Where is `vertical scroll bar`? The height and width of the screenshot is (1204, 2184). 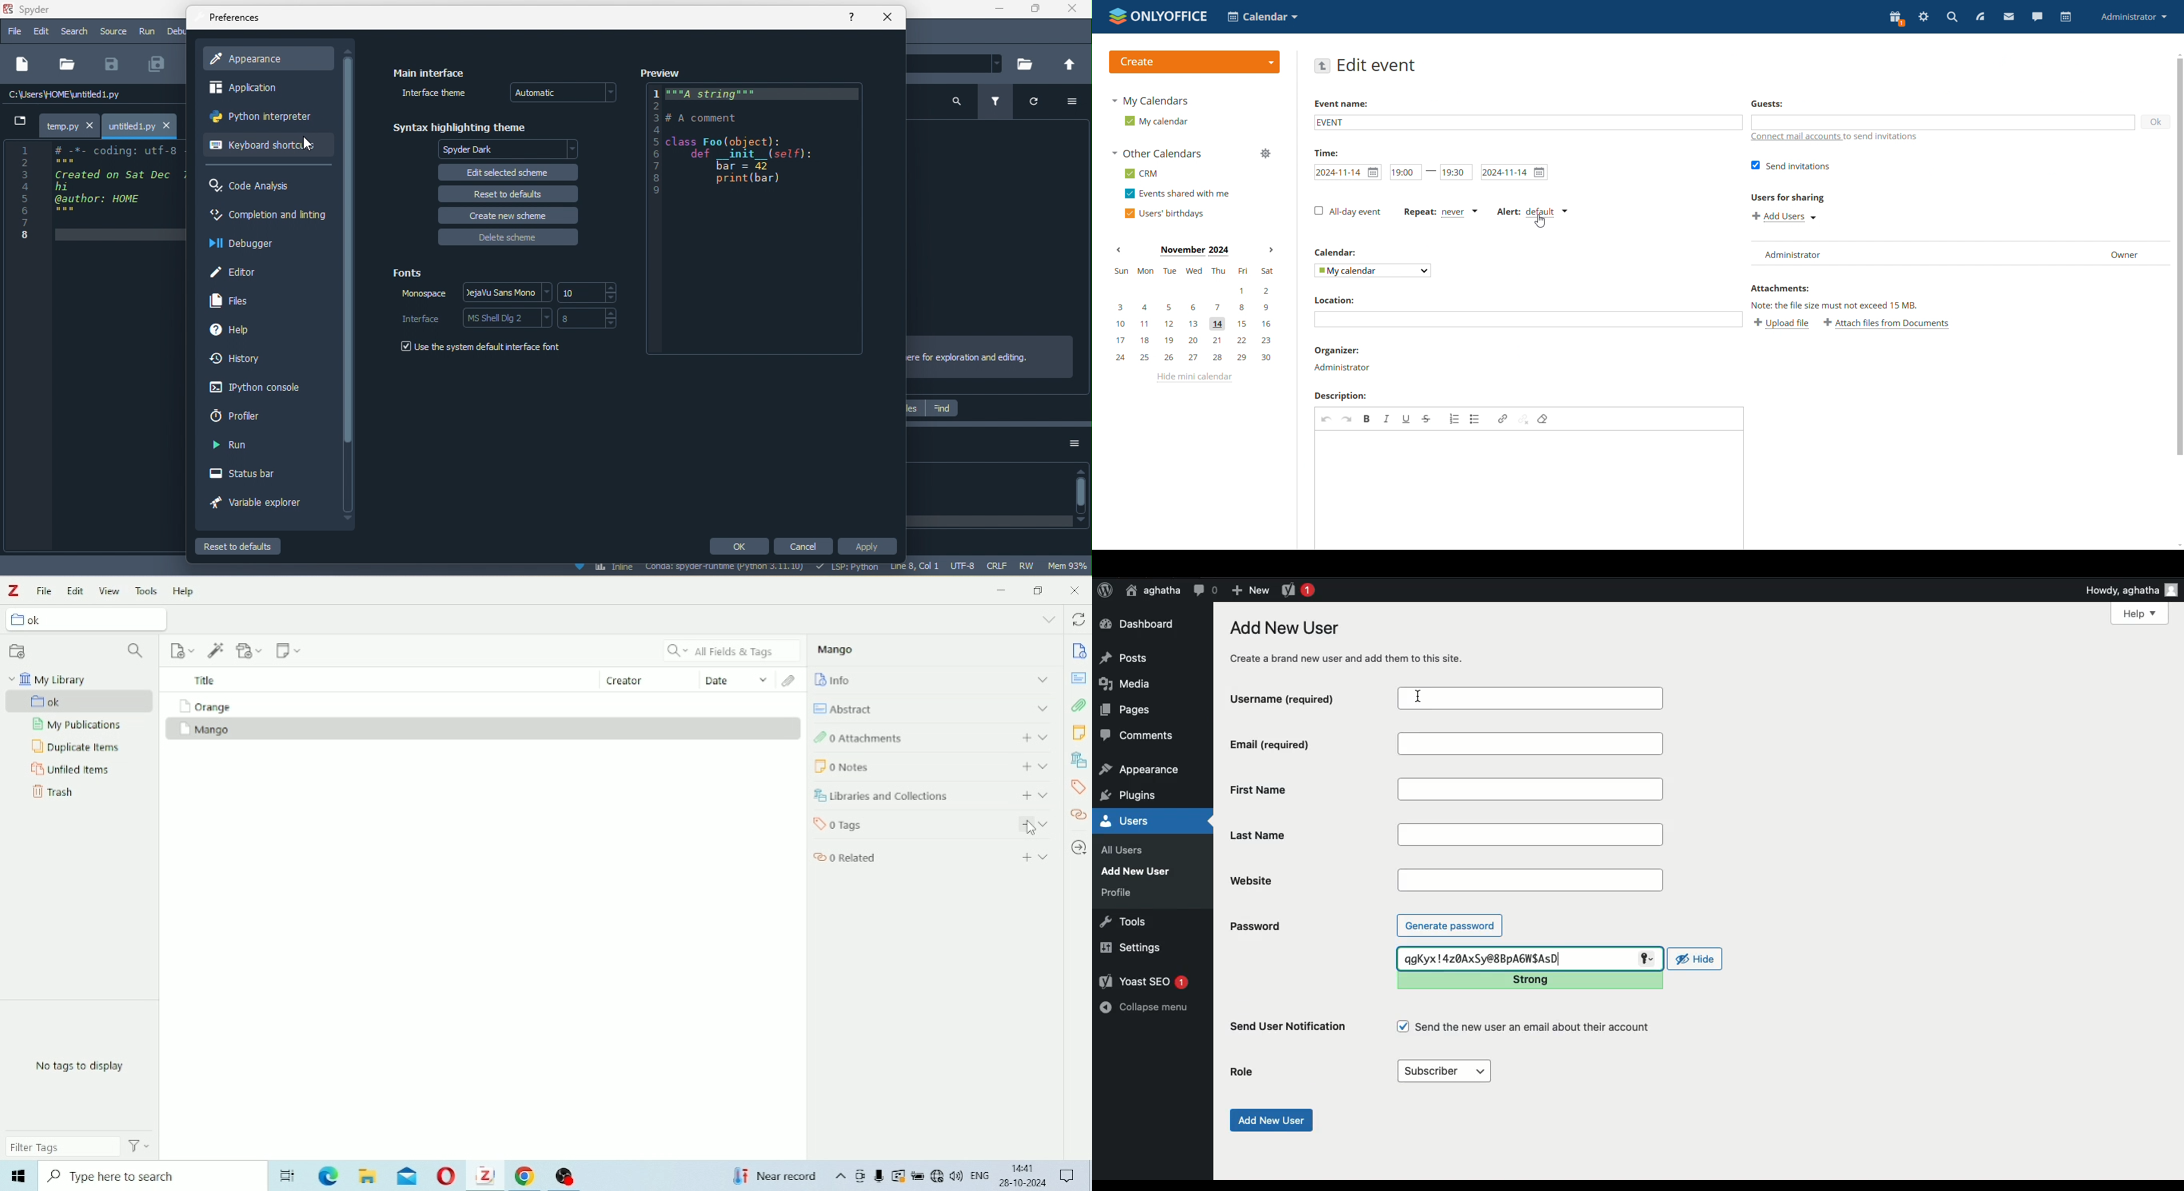 vertical scroll bar is located at coordinates (1081, 494).